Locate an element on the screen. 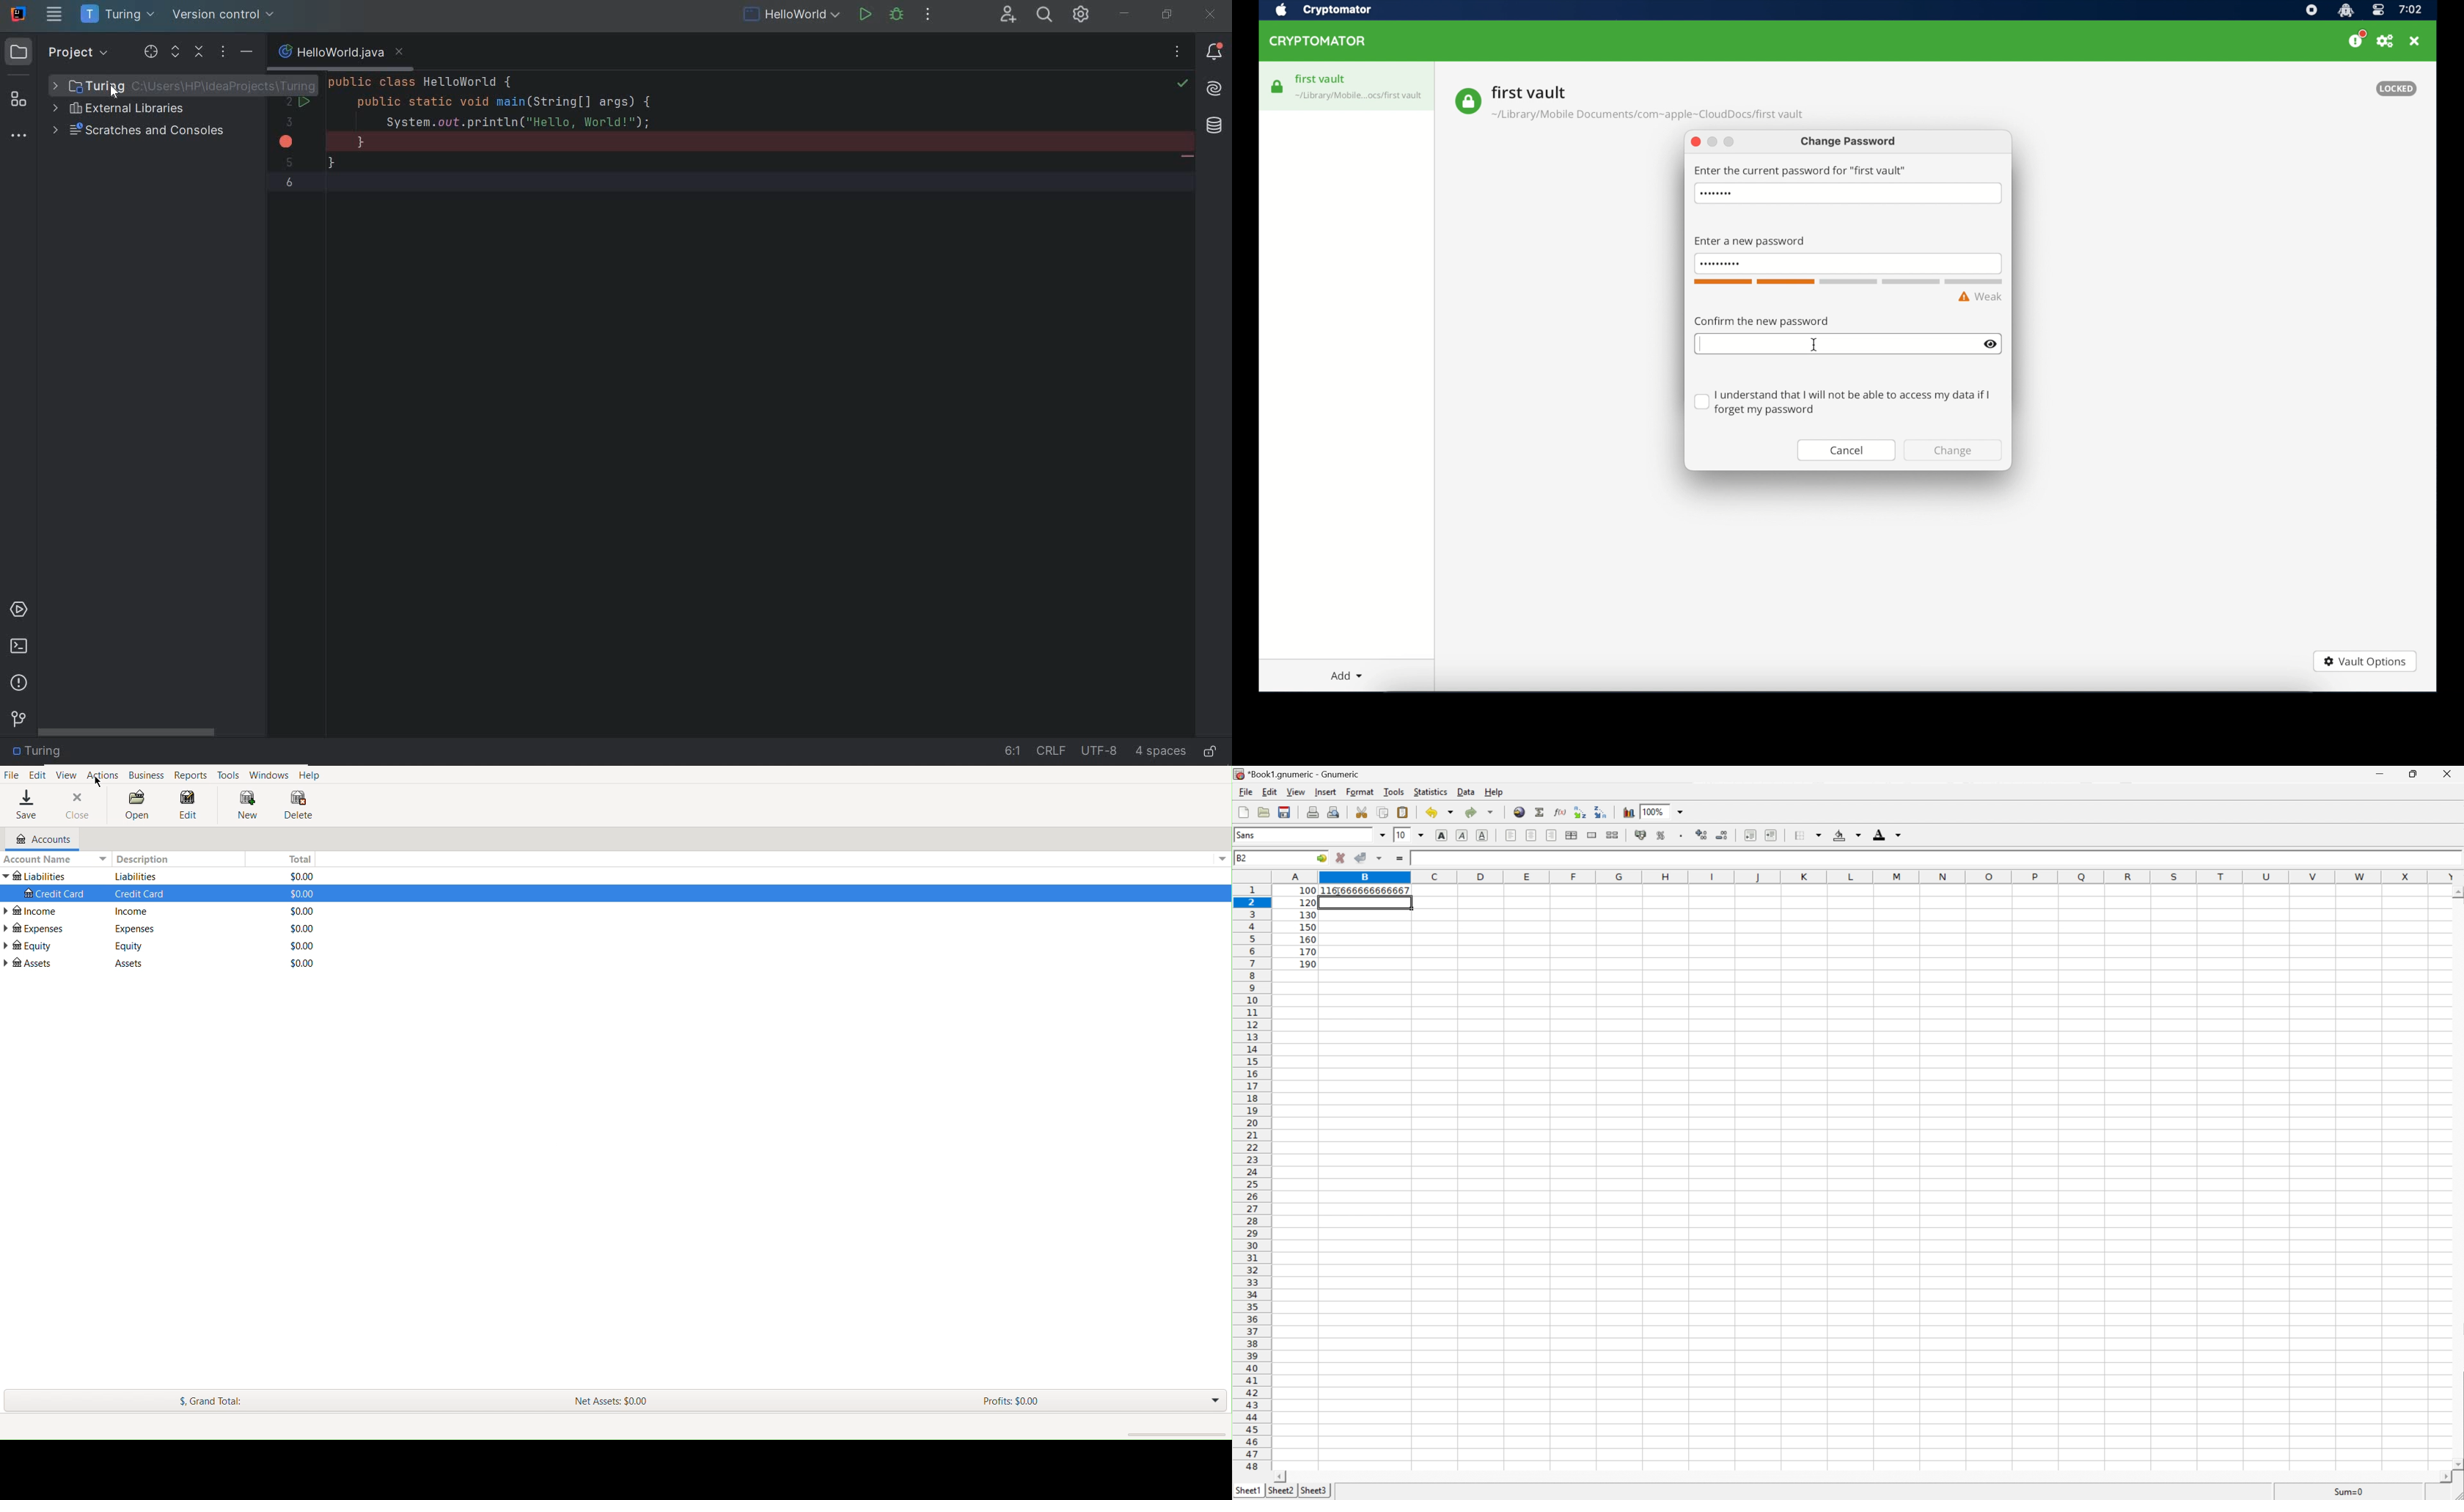 This screenshot has width=2464, height=1512. Actions is located at coordinates (101, 776).